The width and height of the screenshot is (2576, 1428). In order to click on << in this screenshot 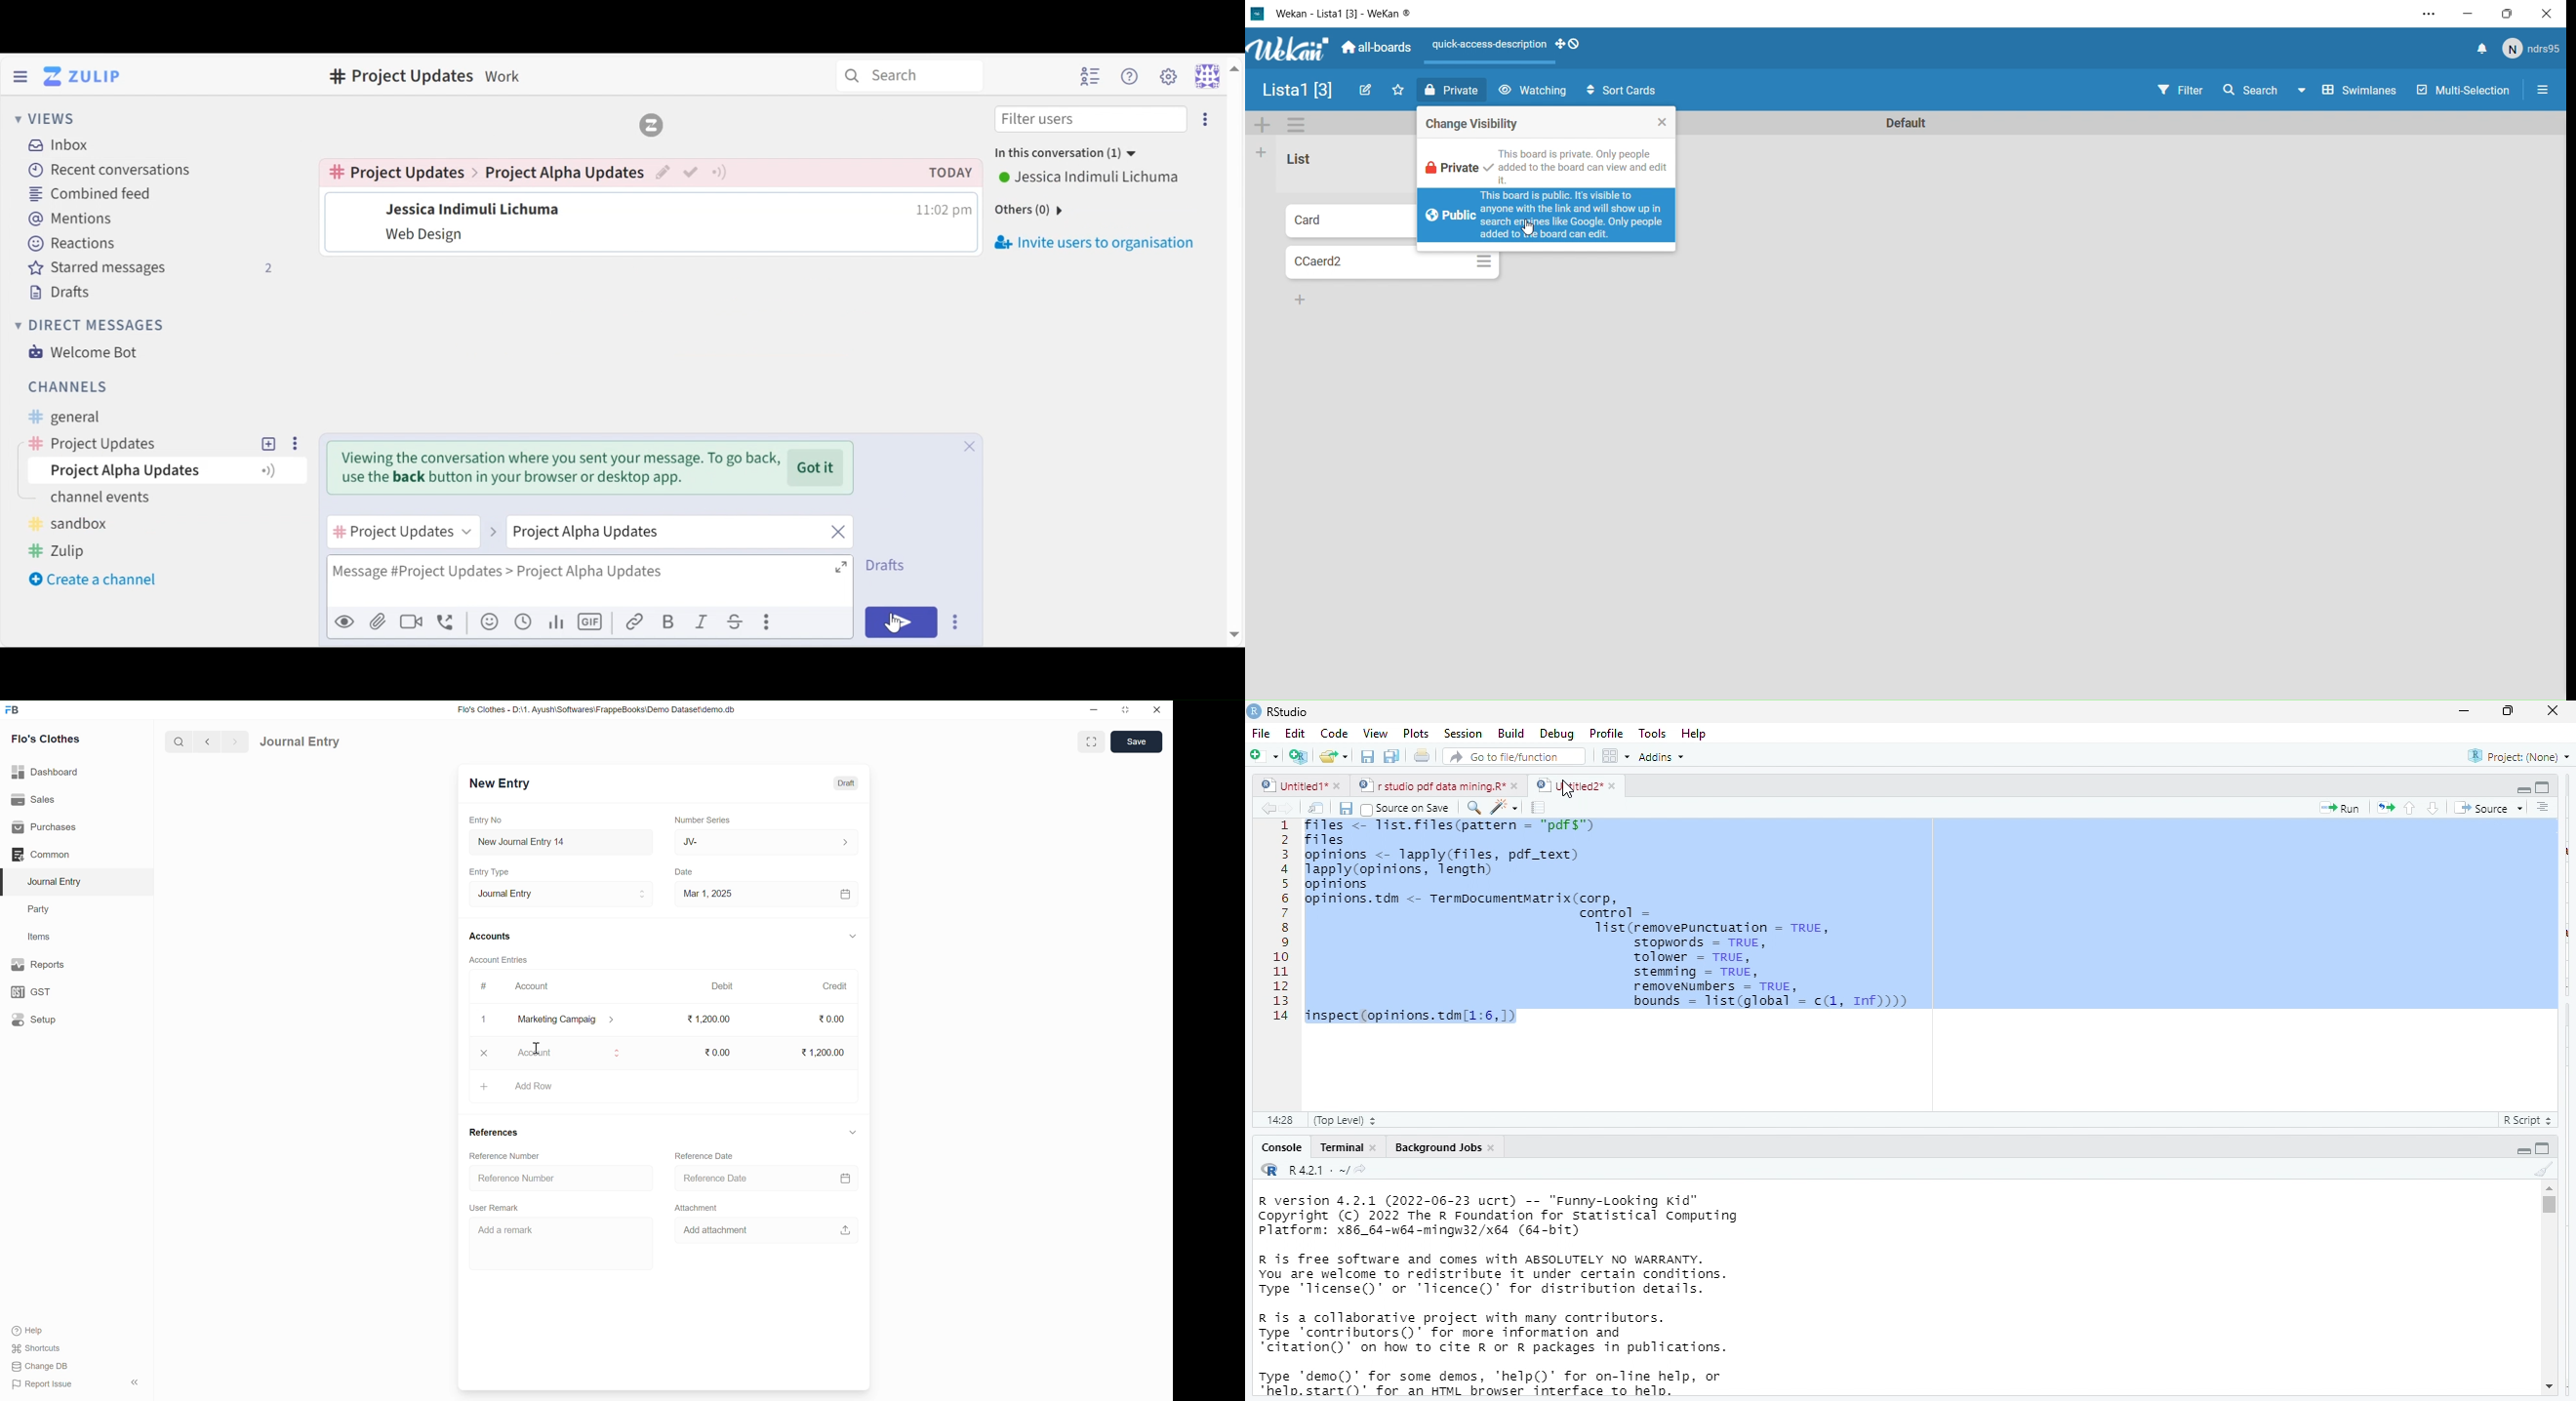, I will do `click(134, 1383)`.